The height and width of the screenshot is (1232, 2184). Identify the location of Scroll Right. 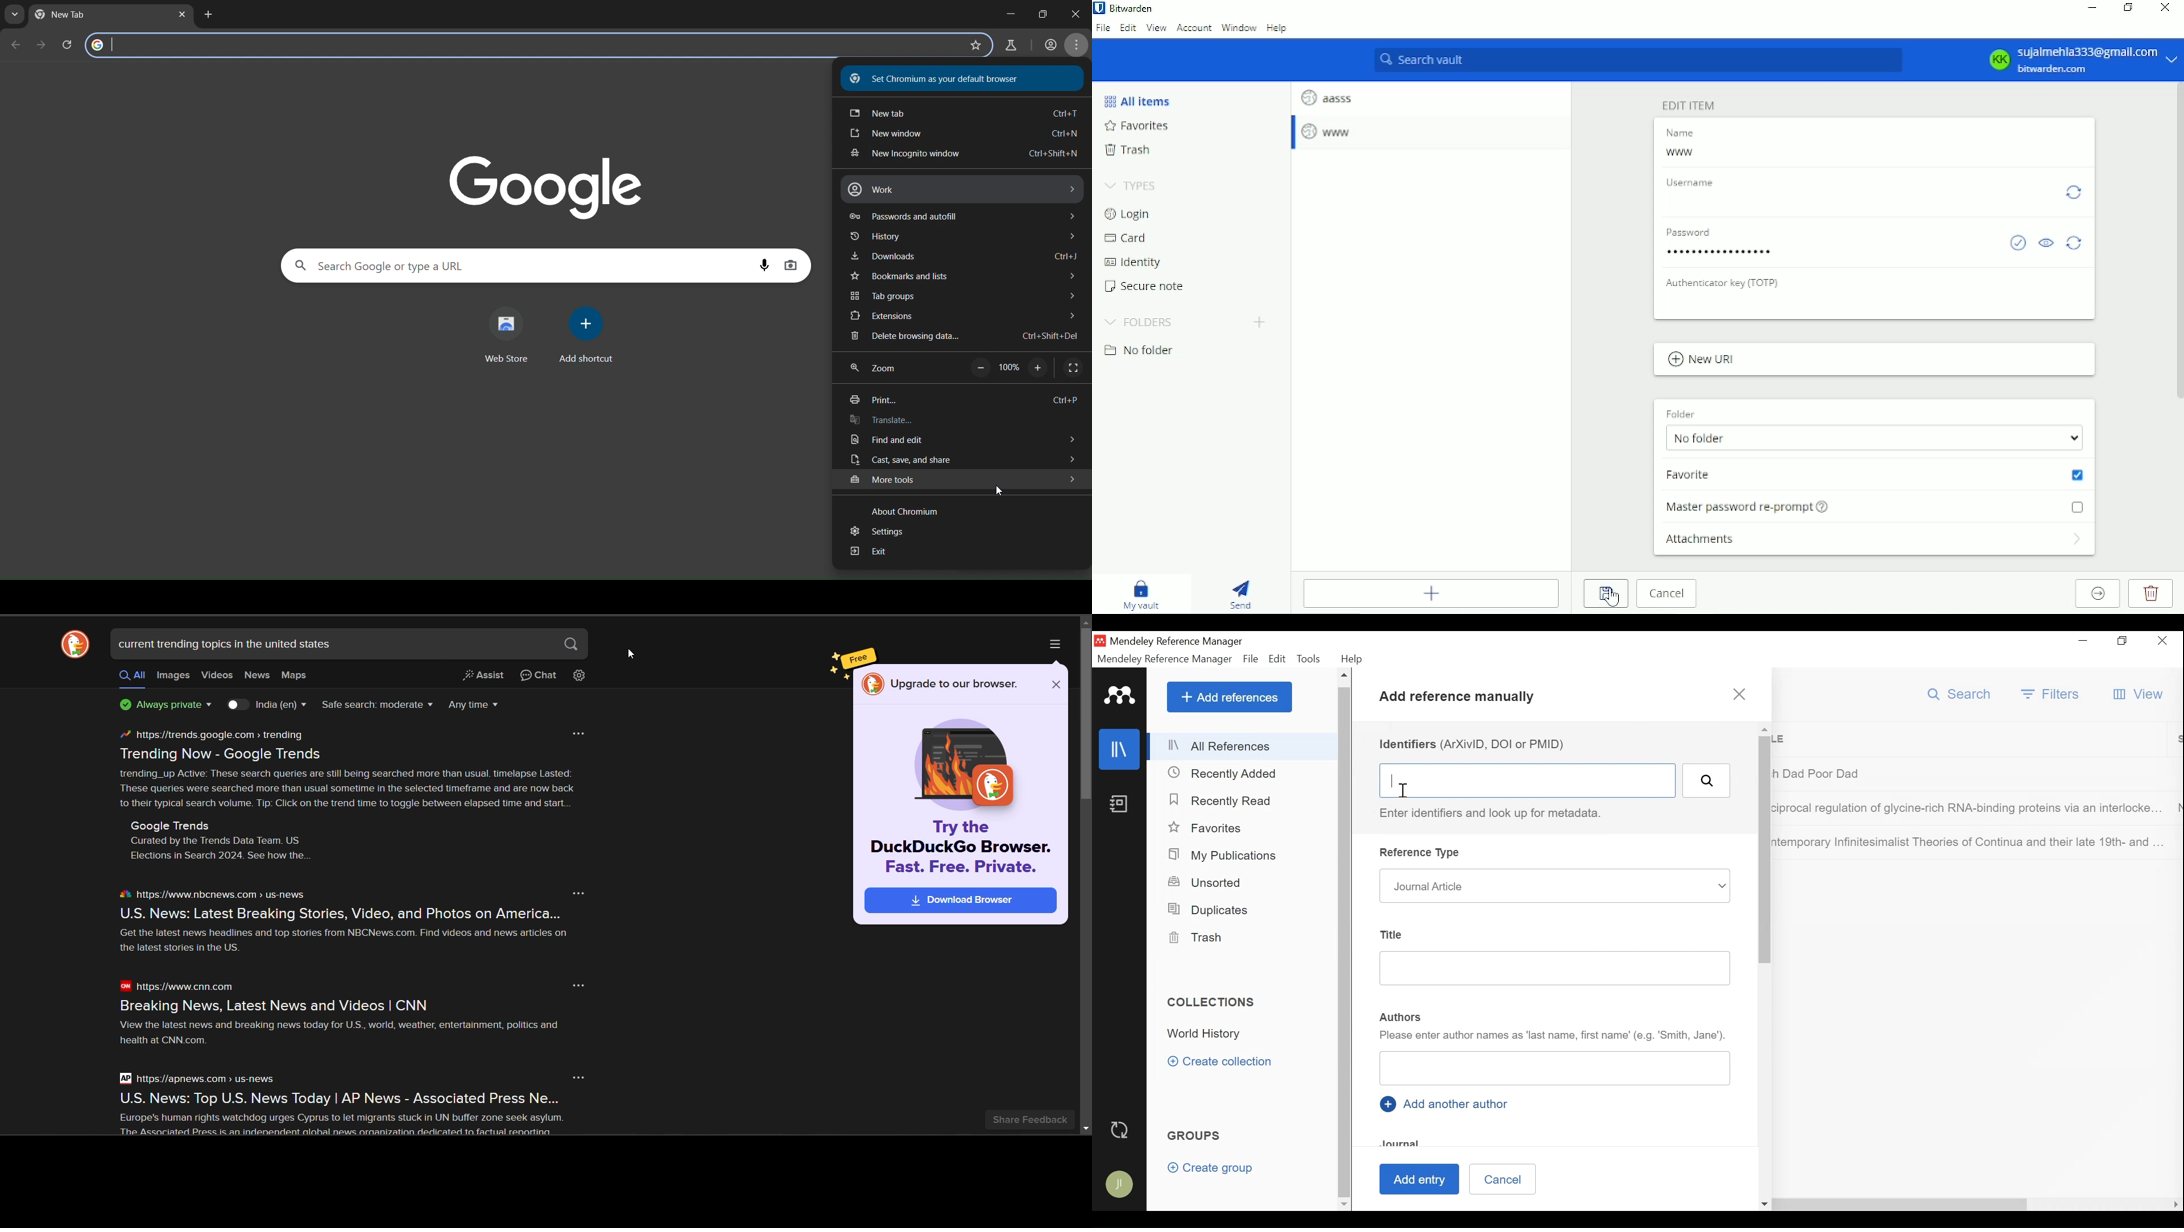
(2175, 1205).